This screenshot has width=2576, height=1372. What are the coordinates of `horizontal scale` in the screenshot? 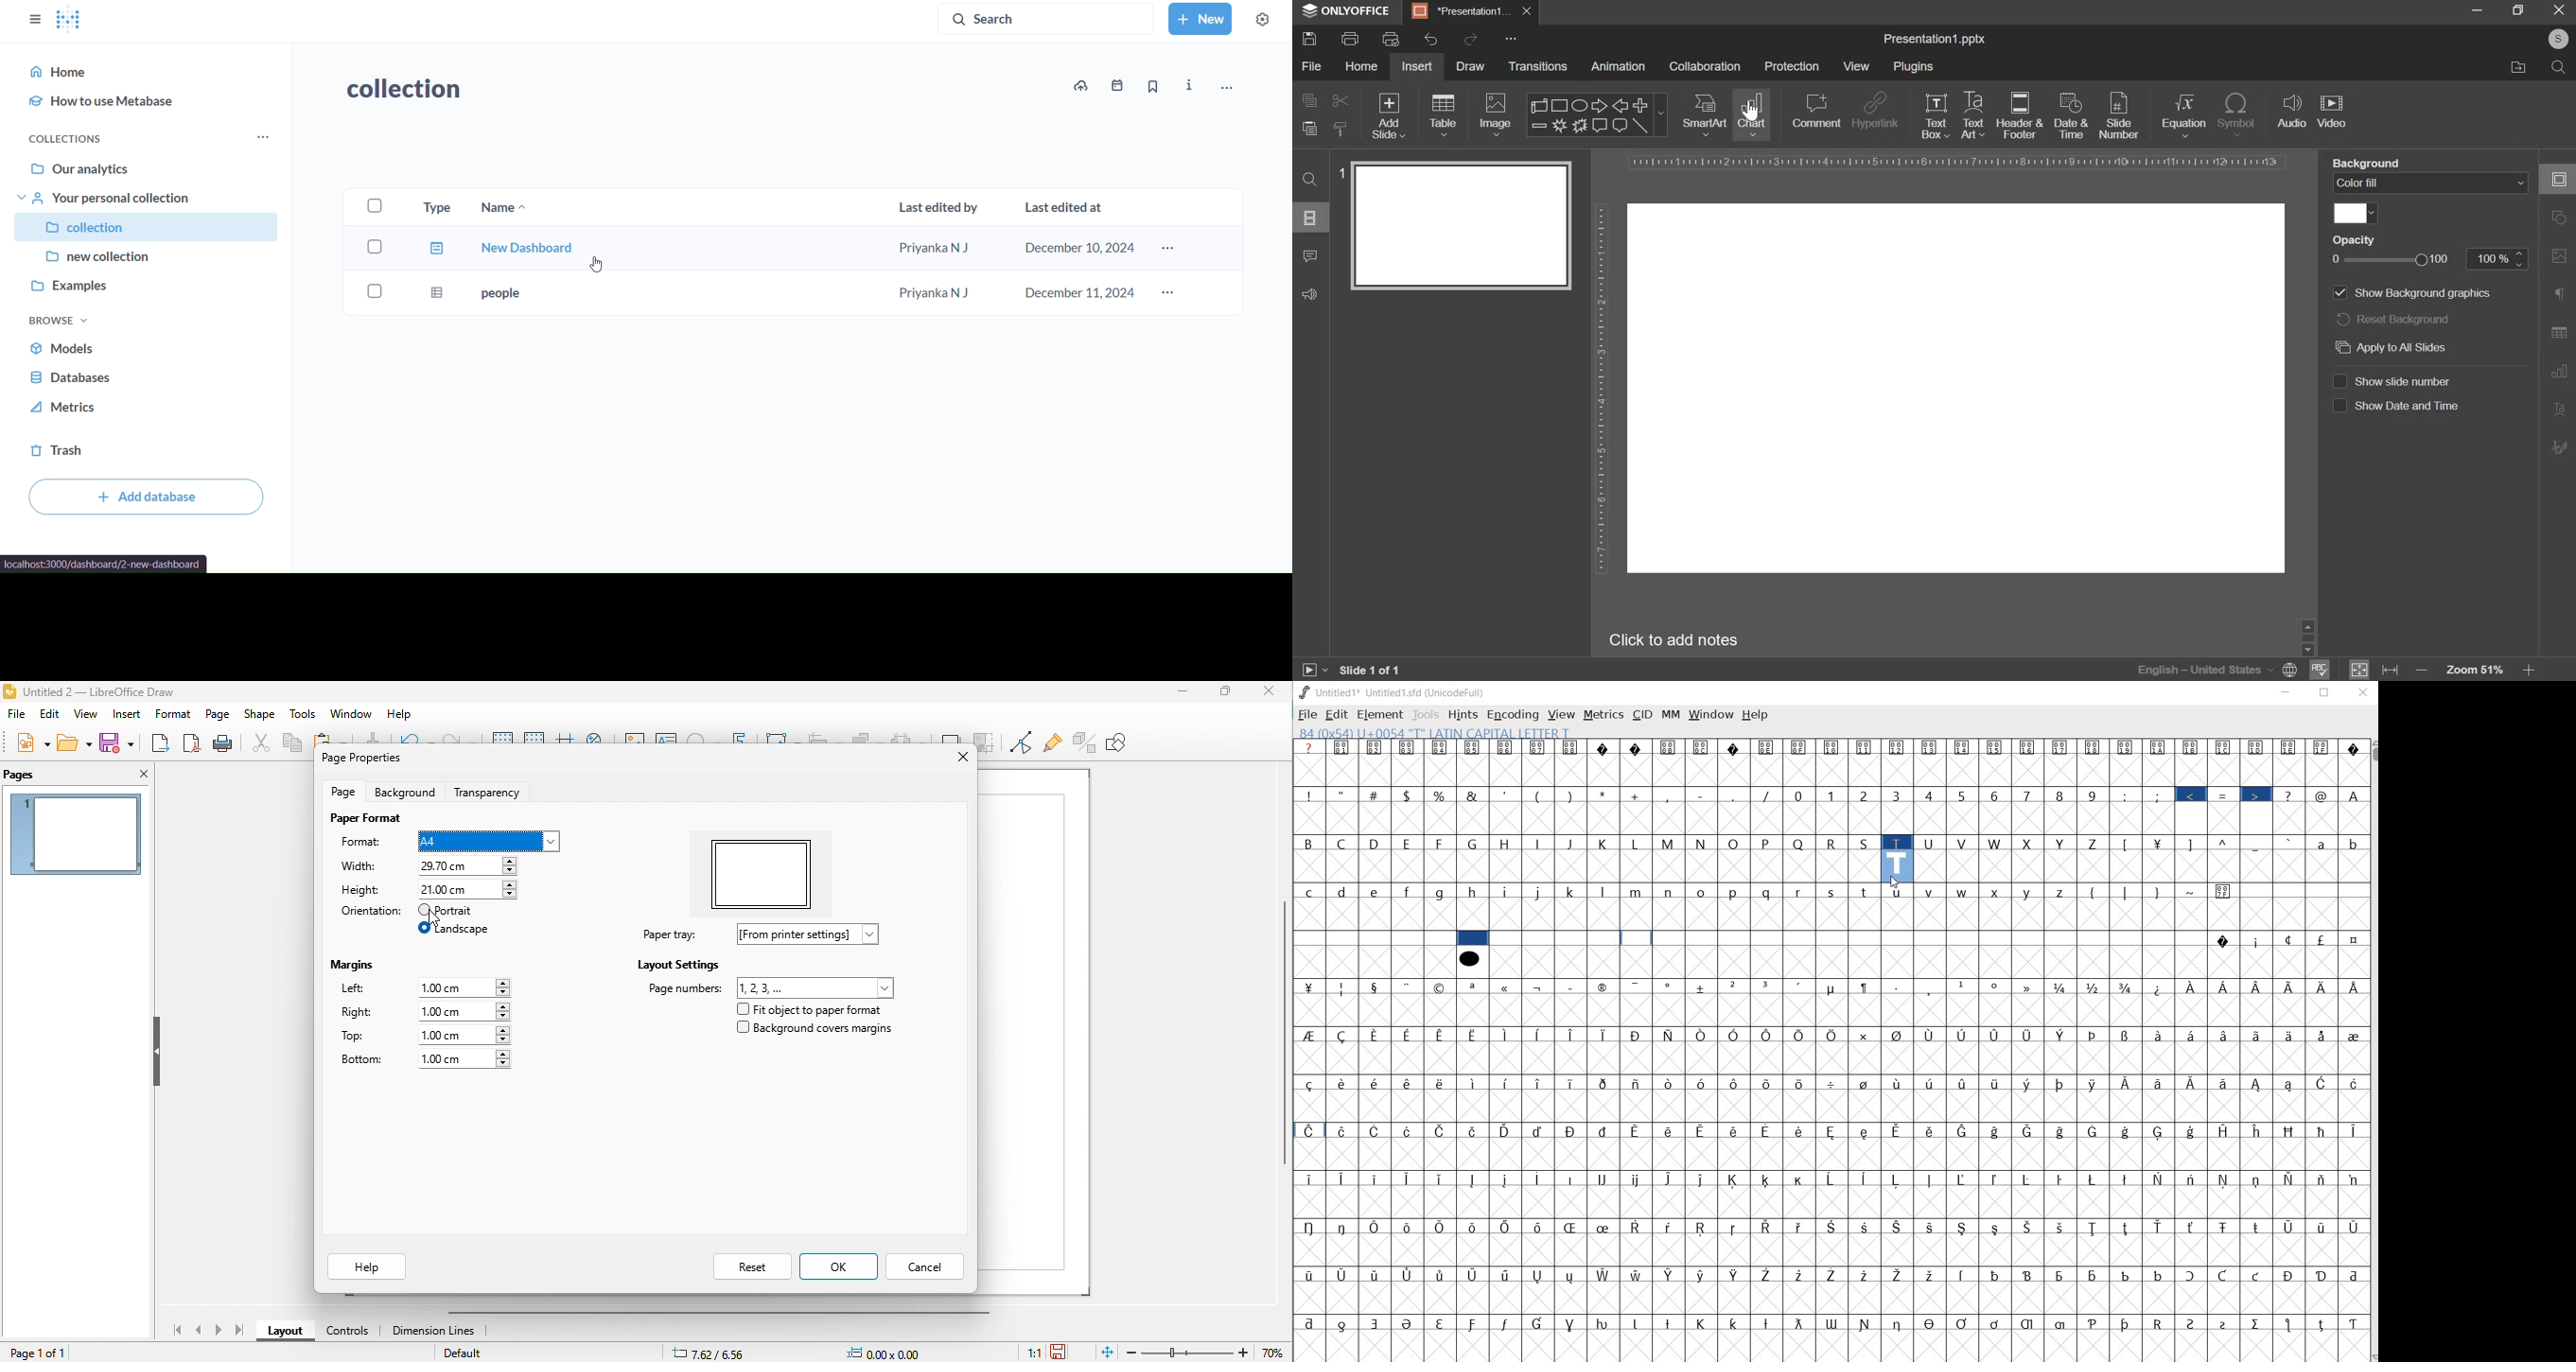 It's located at (1959, 162).